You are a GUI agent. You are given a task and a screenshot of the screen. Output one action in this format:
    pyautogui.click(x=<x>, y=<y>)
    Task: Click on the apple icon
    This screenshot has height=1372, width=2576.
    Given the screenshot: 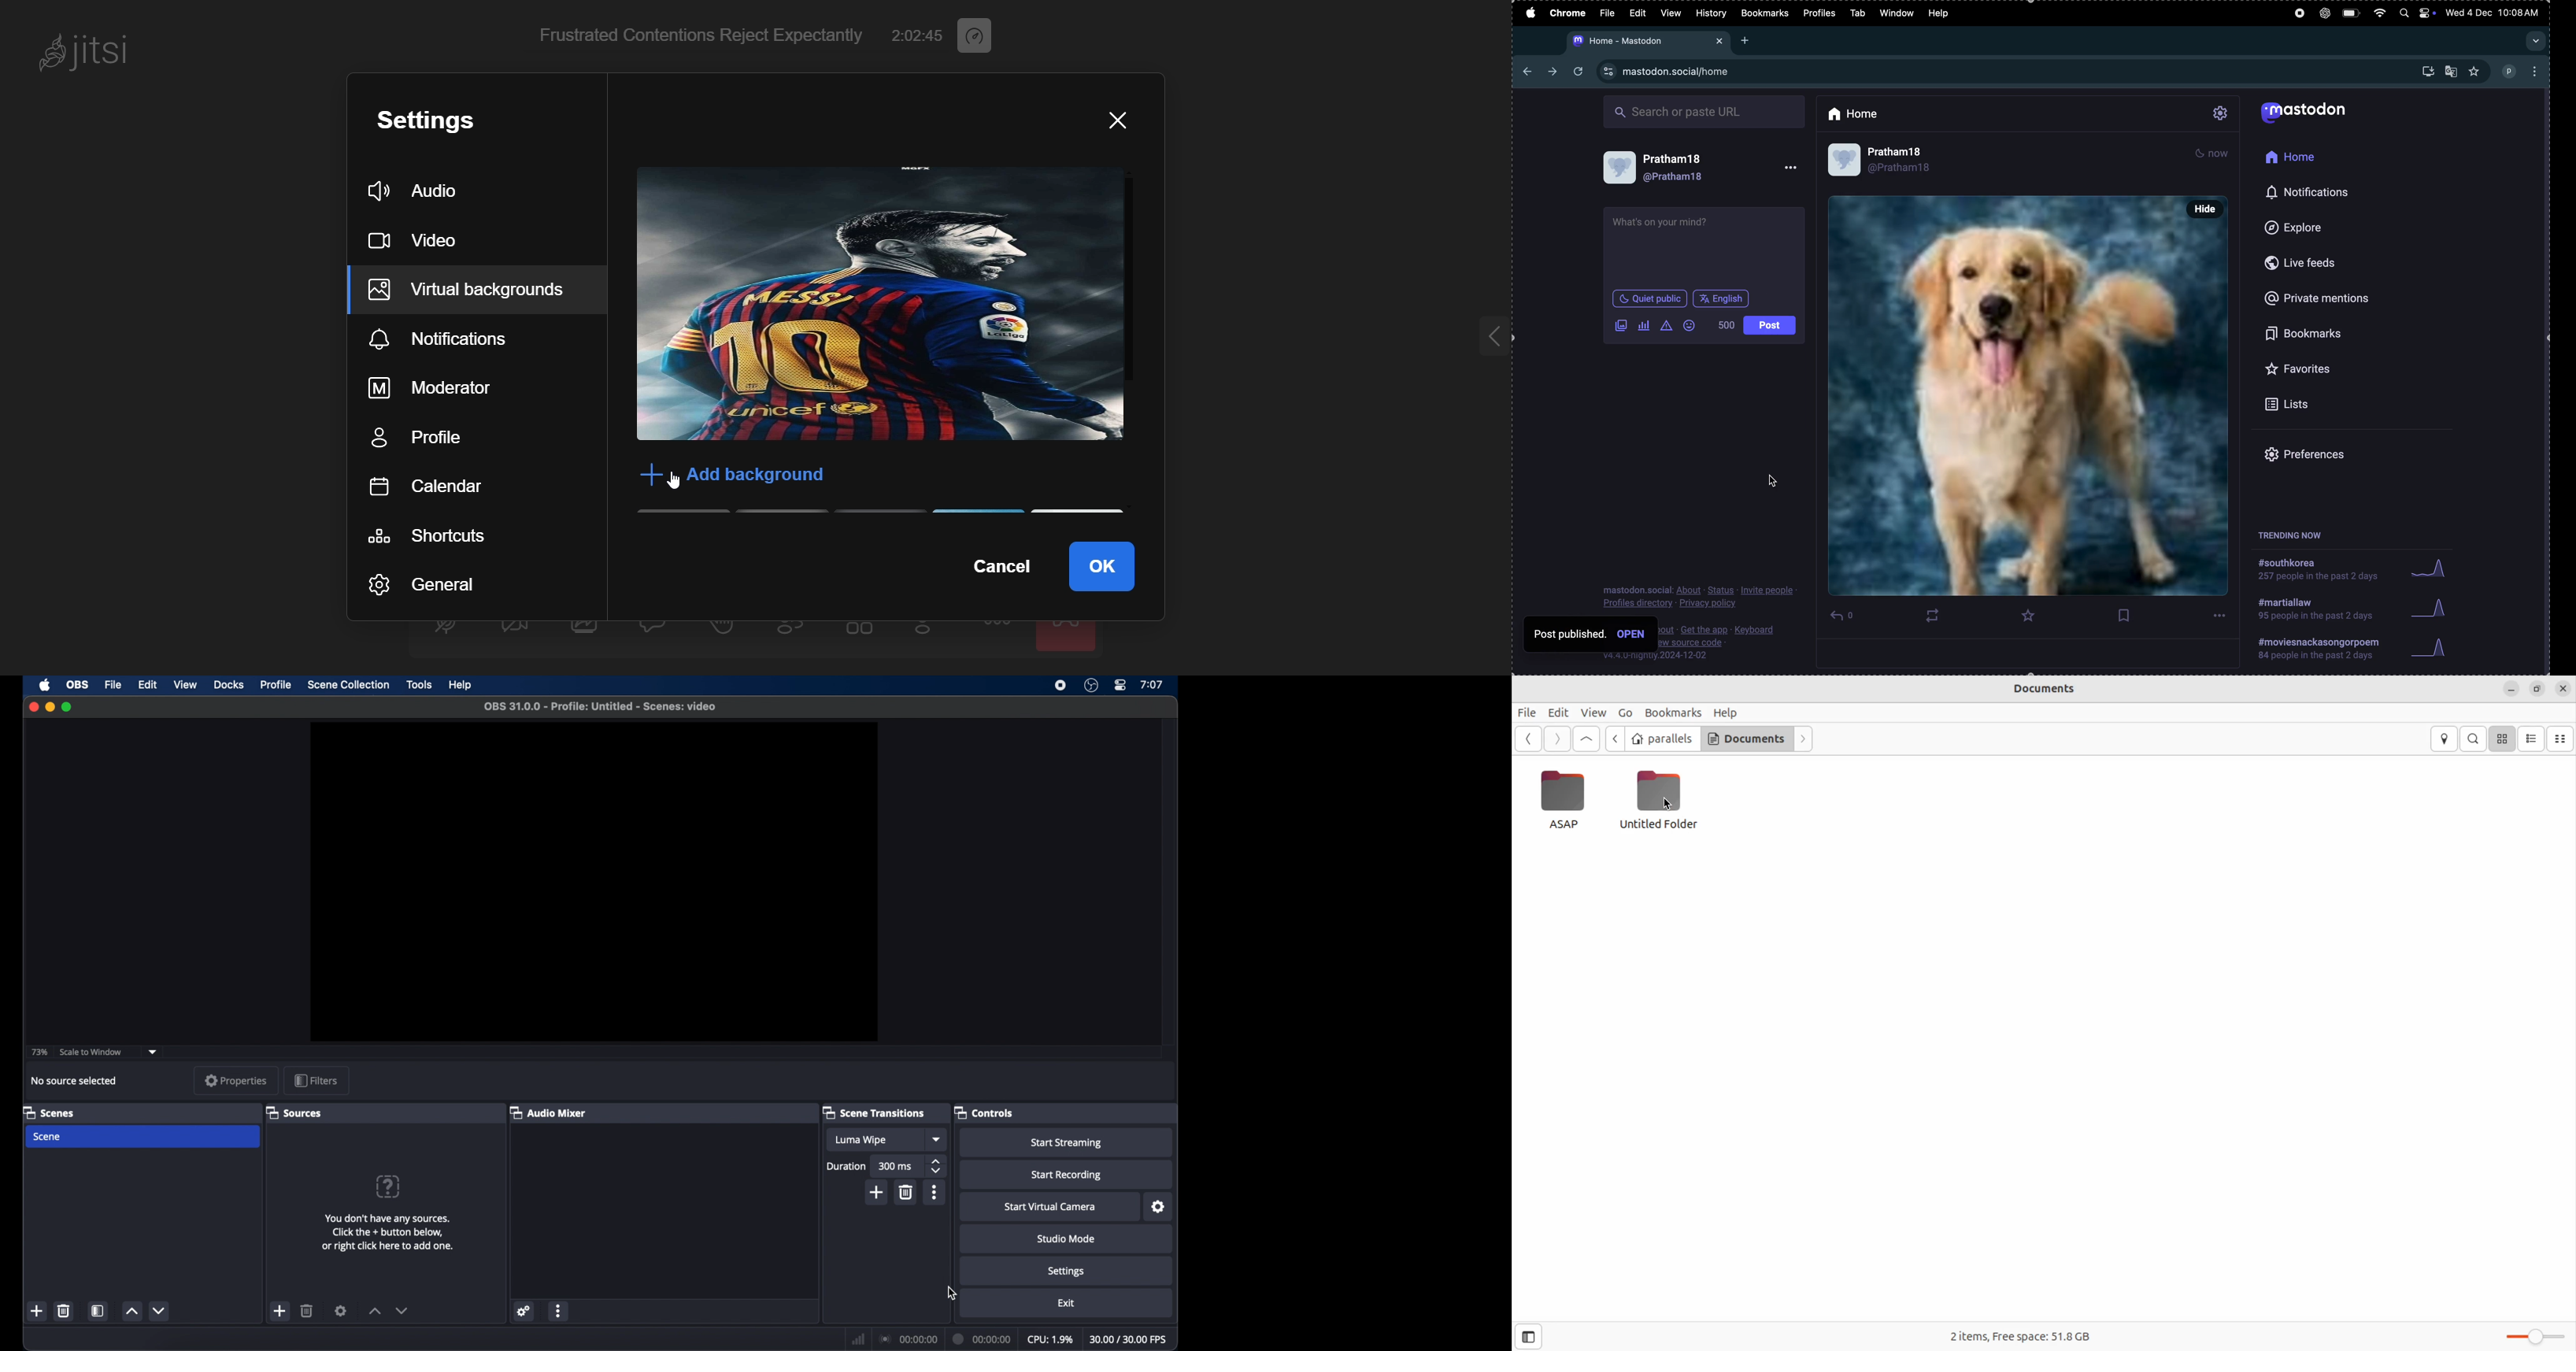 What is the action you would take?
    pyautogui.click(x=44, y=685)
    